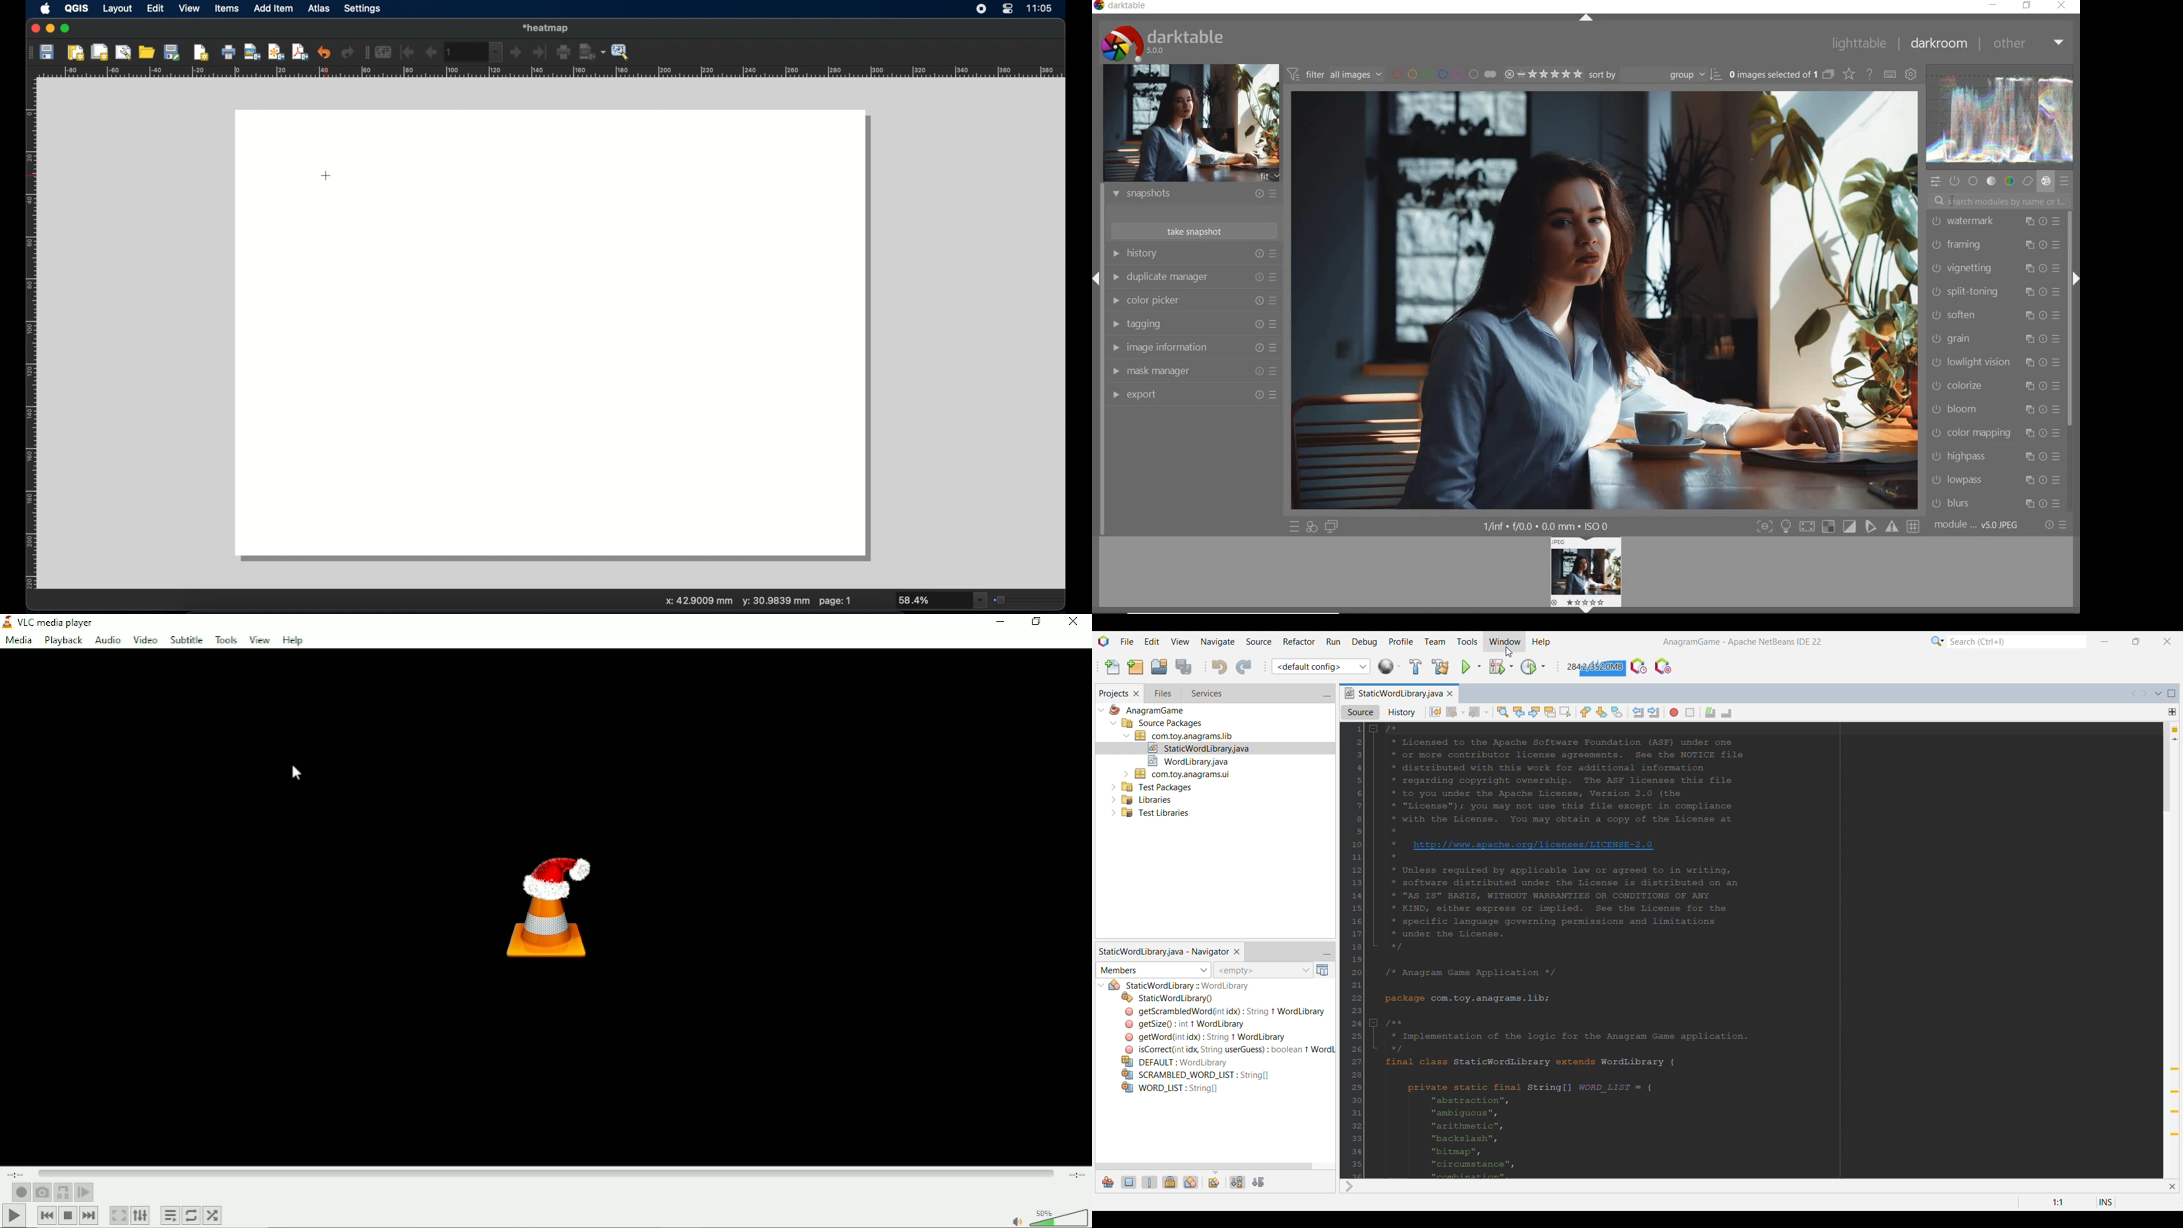 This screenshot has height=1232, width=2184. Describe the element at coordinates (1584, 575) in the screenshot. I see `image preview` at that location.